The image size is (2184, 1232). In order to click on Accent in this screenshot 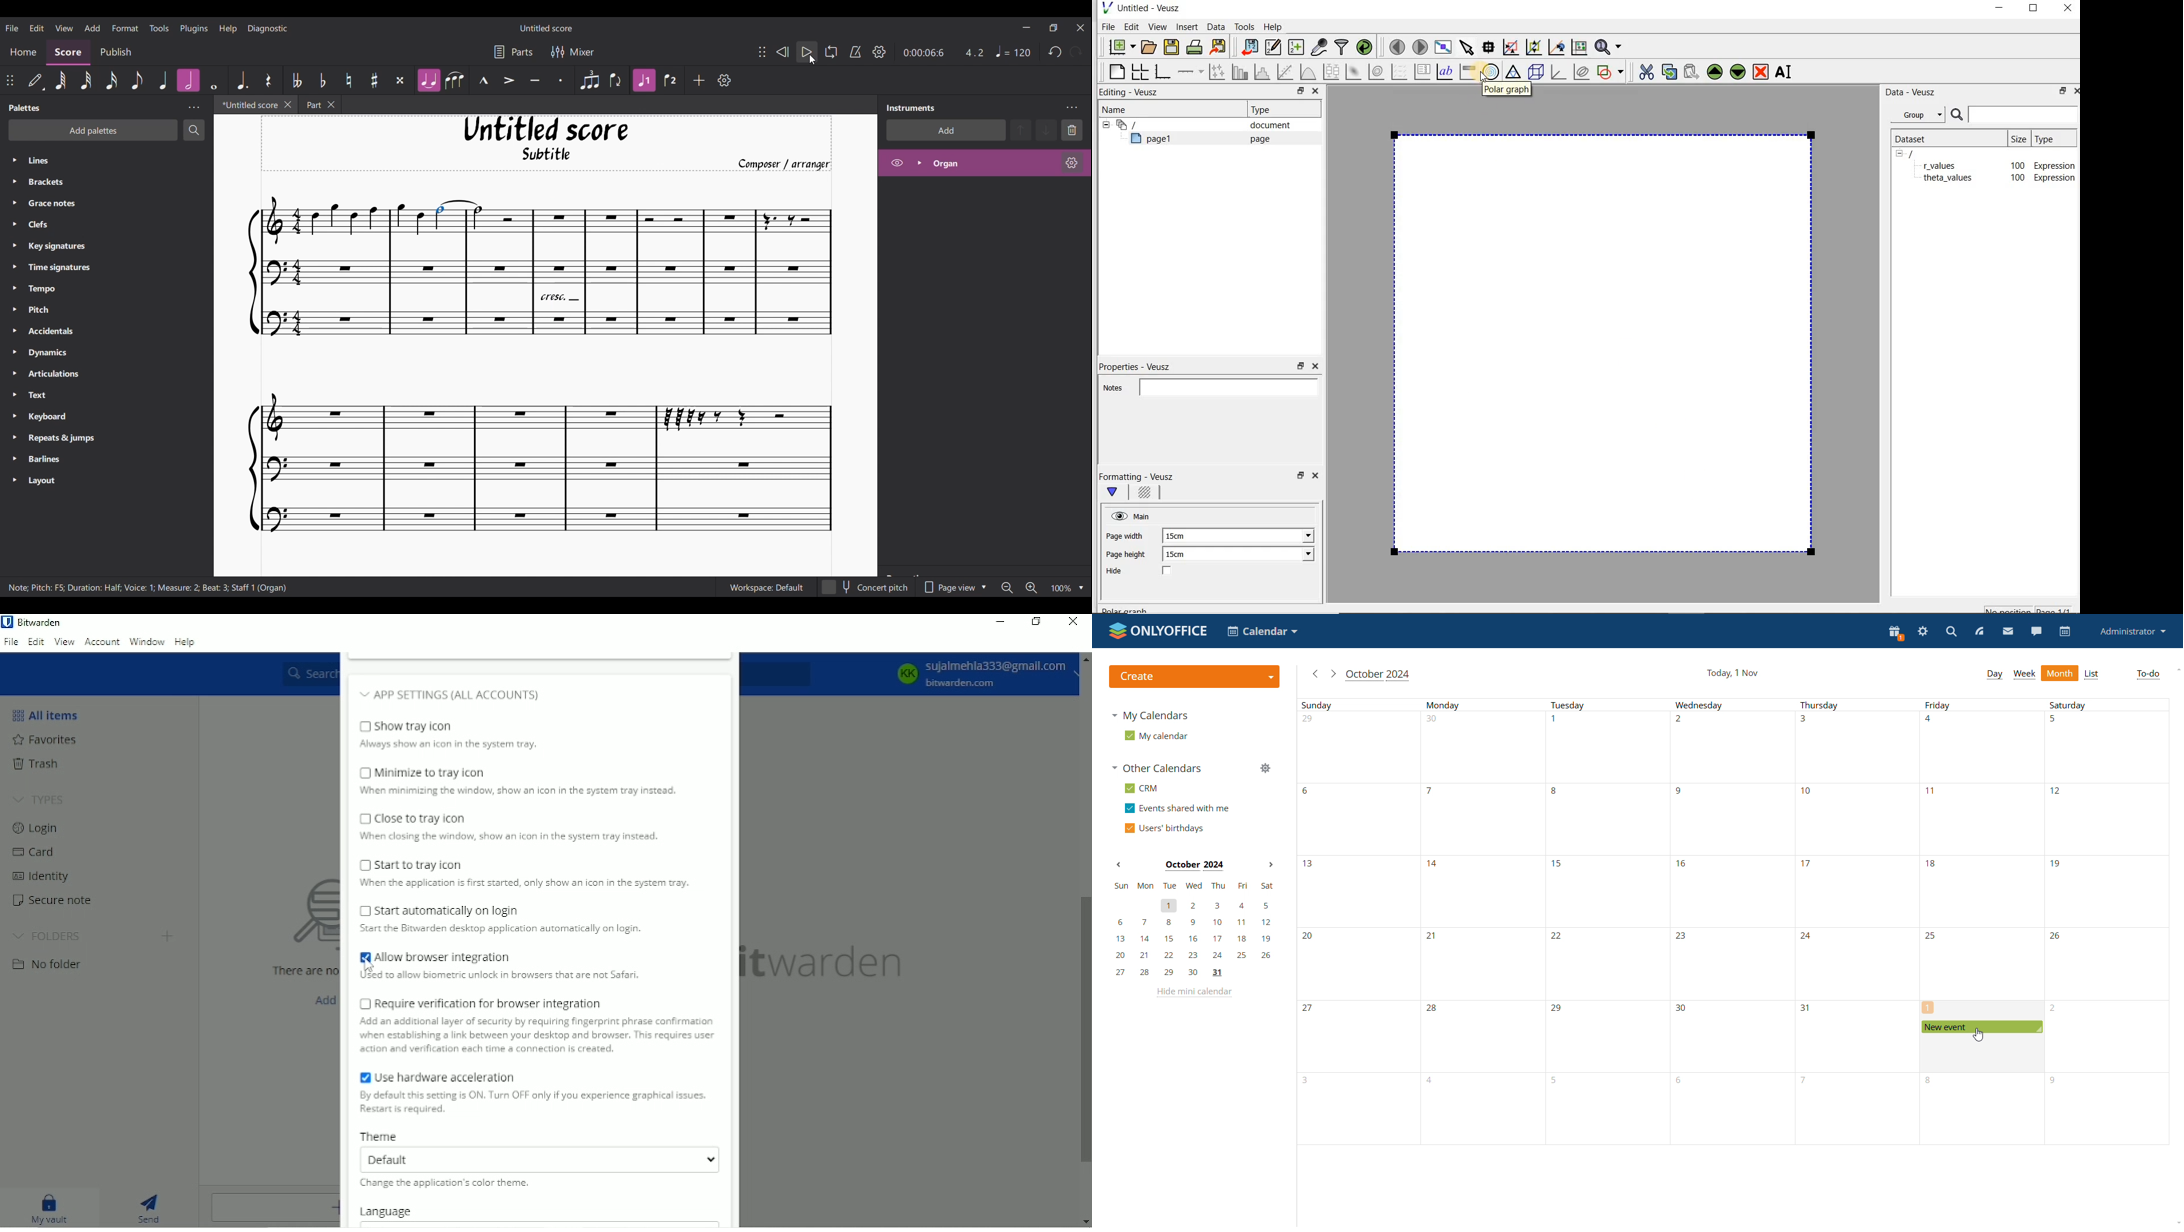, I will do `click(509, 81)`.